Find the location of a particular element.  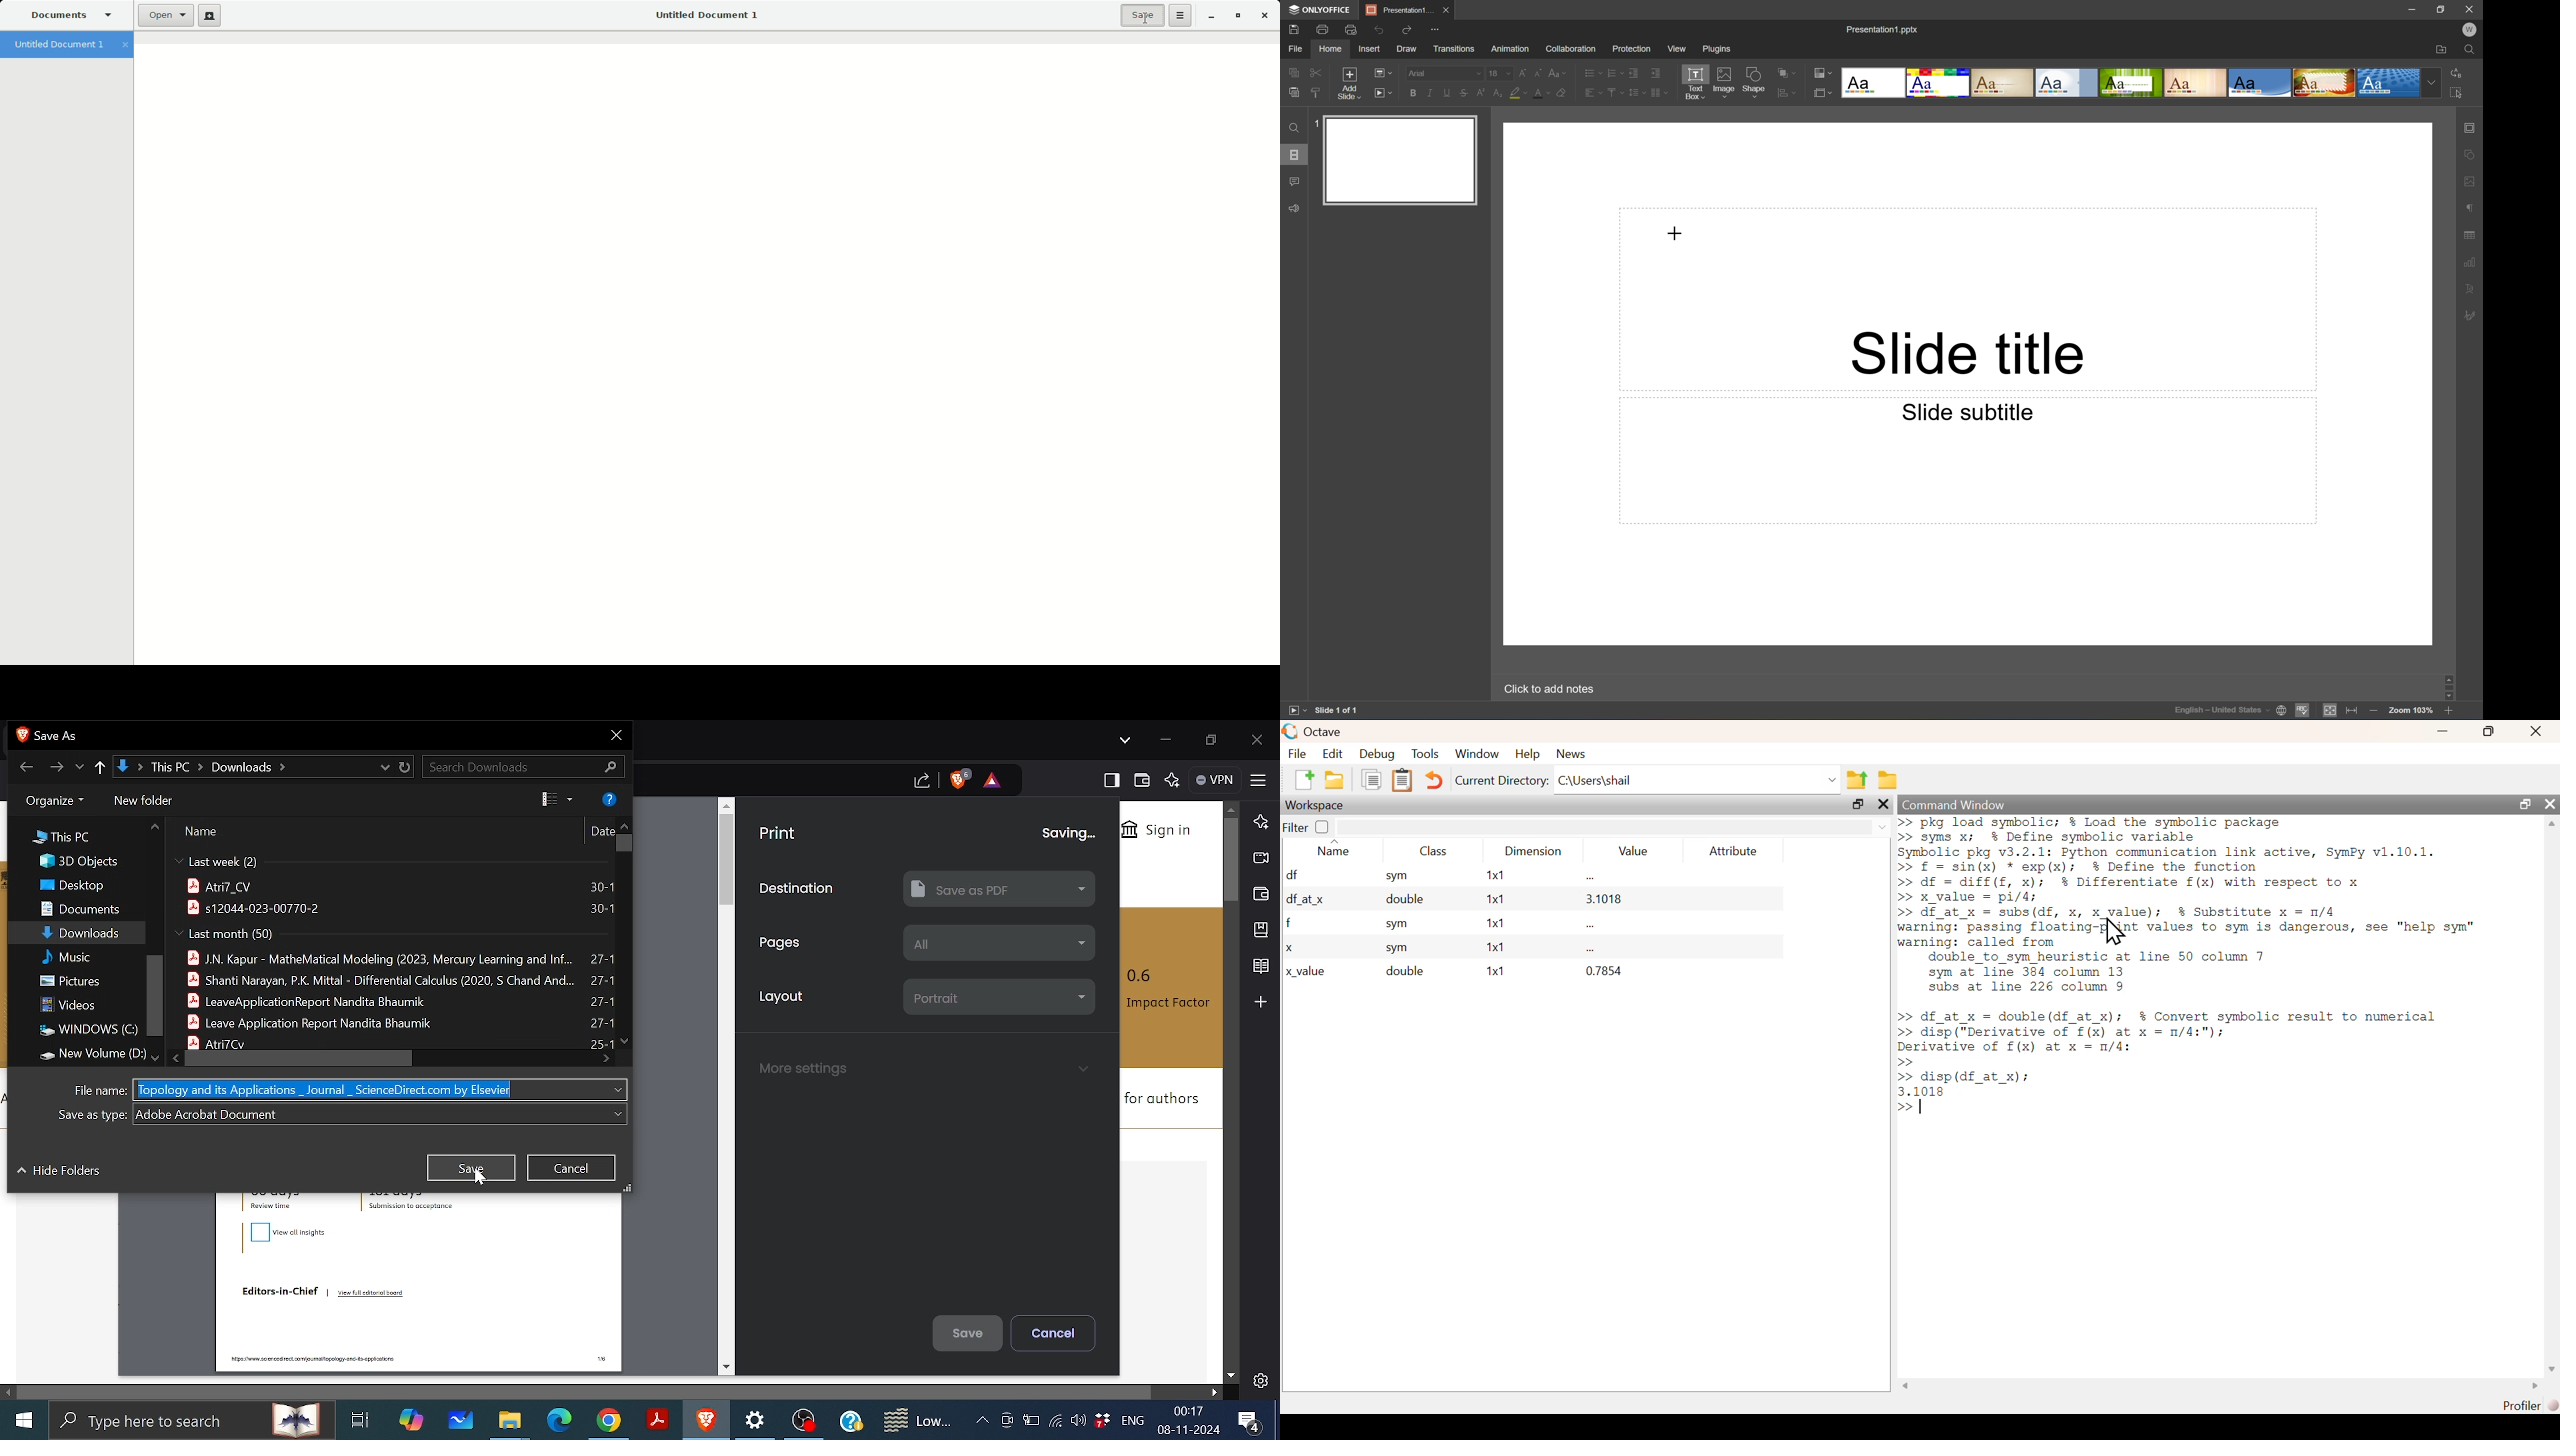

Arrange shape is located at coordinates (1789, 73).